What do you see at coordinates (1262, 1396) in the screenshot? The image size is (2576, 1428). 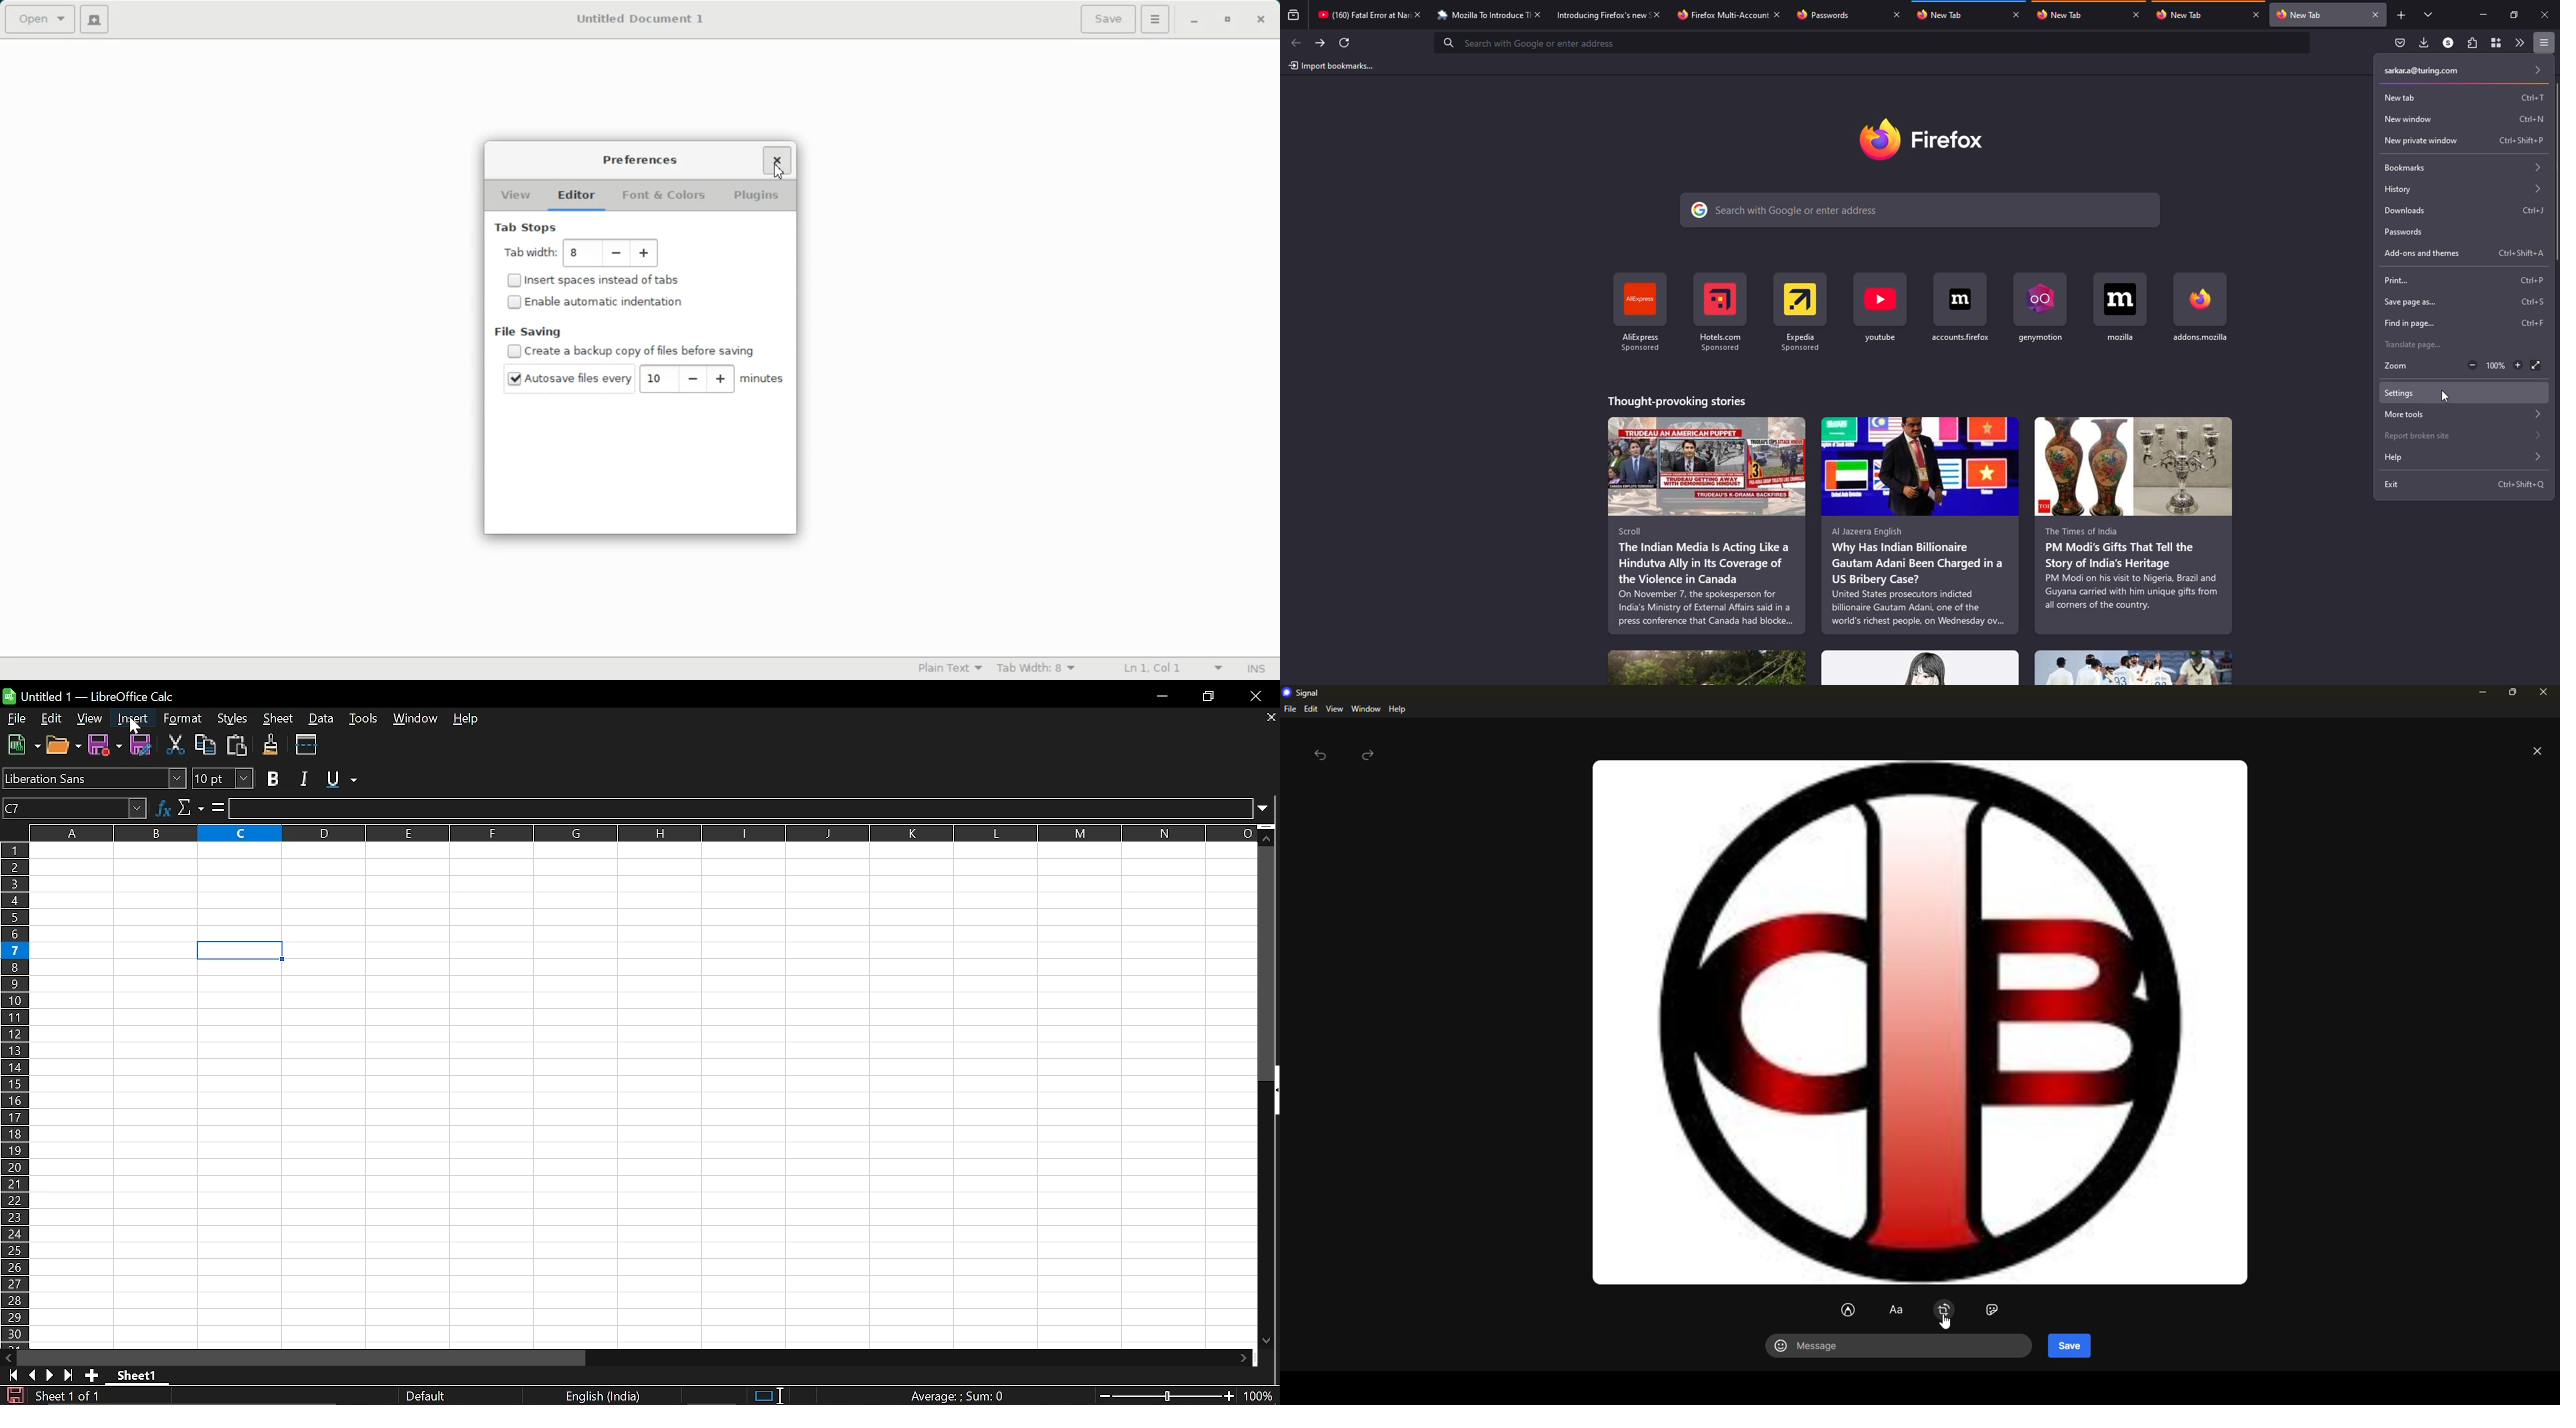 I see `Current zoom` at bounding box center [1262, 1396].